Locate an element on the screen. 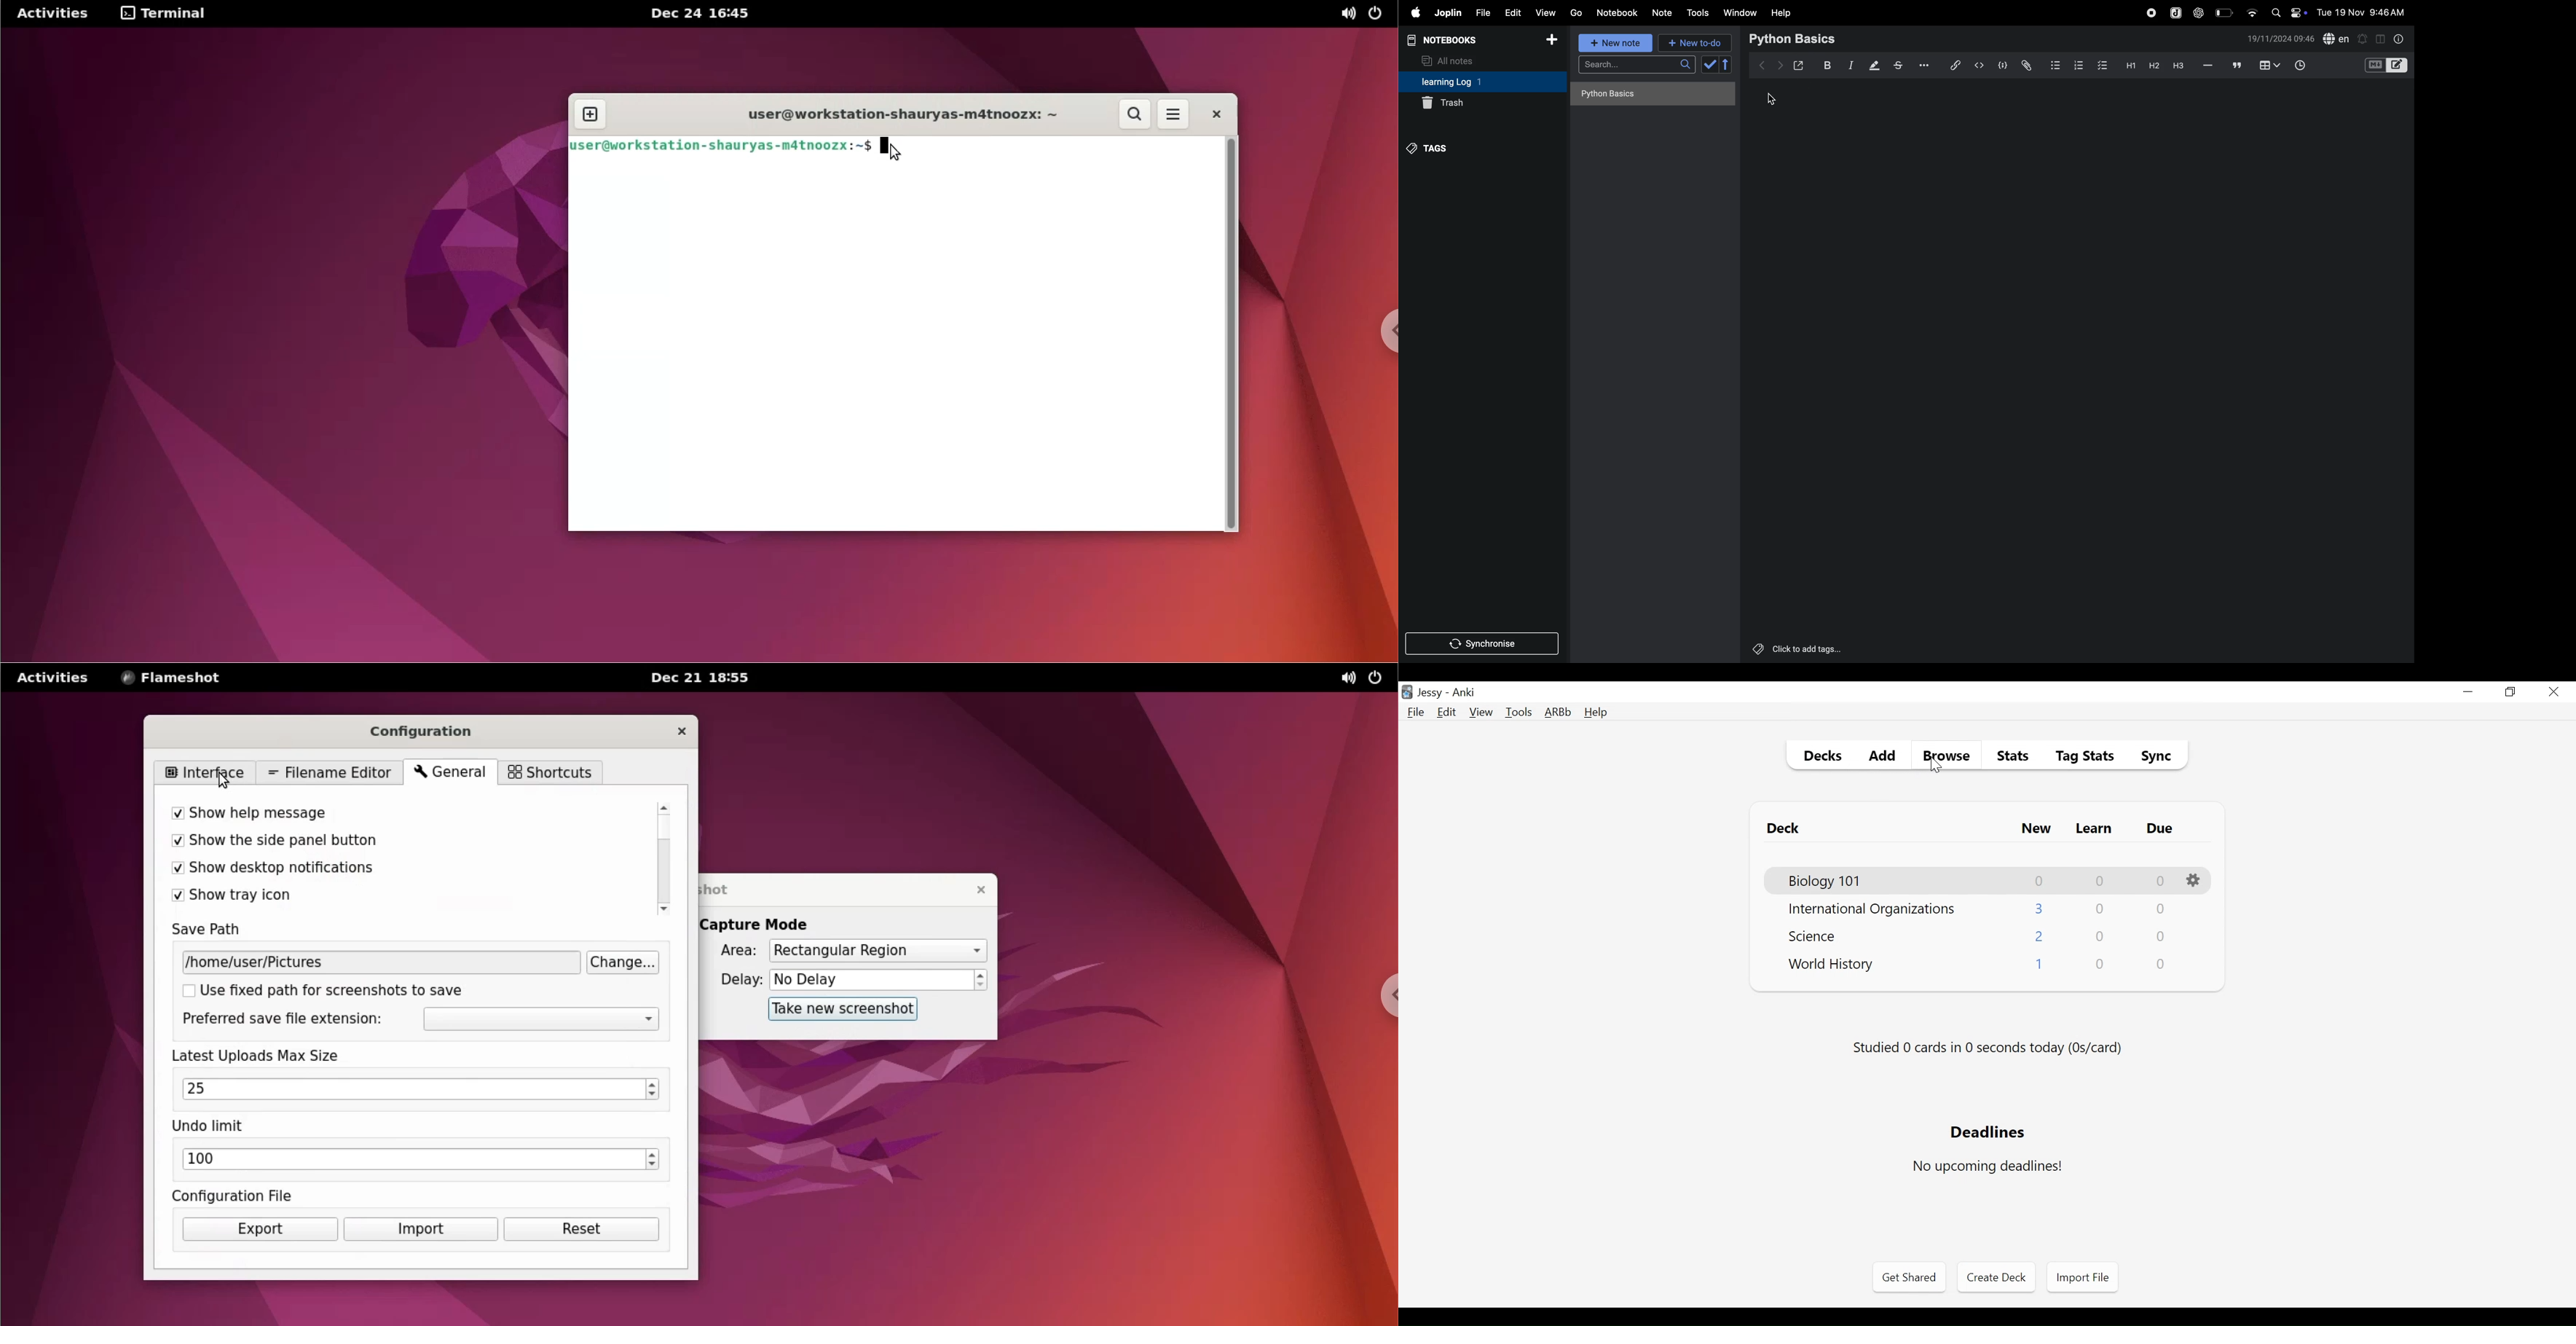 The image size is (2576, 1344). Edit is located at coordinates (1446, 713).